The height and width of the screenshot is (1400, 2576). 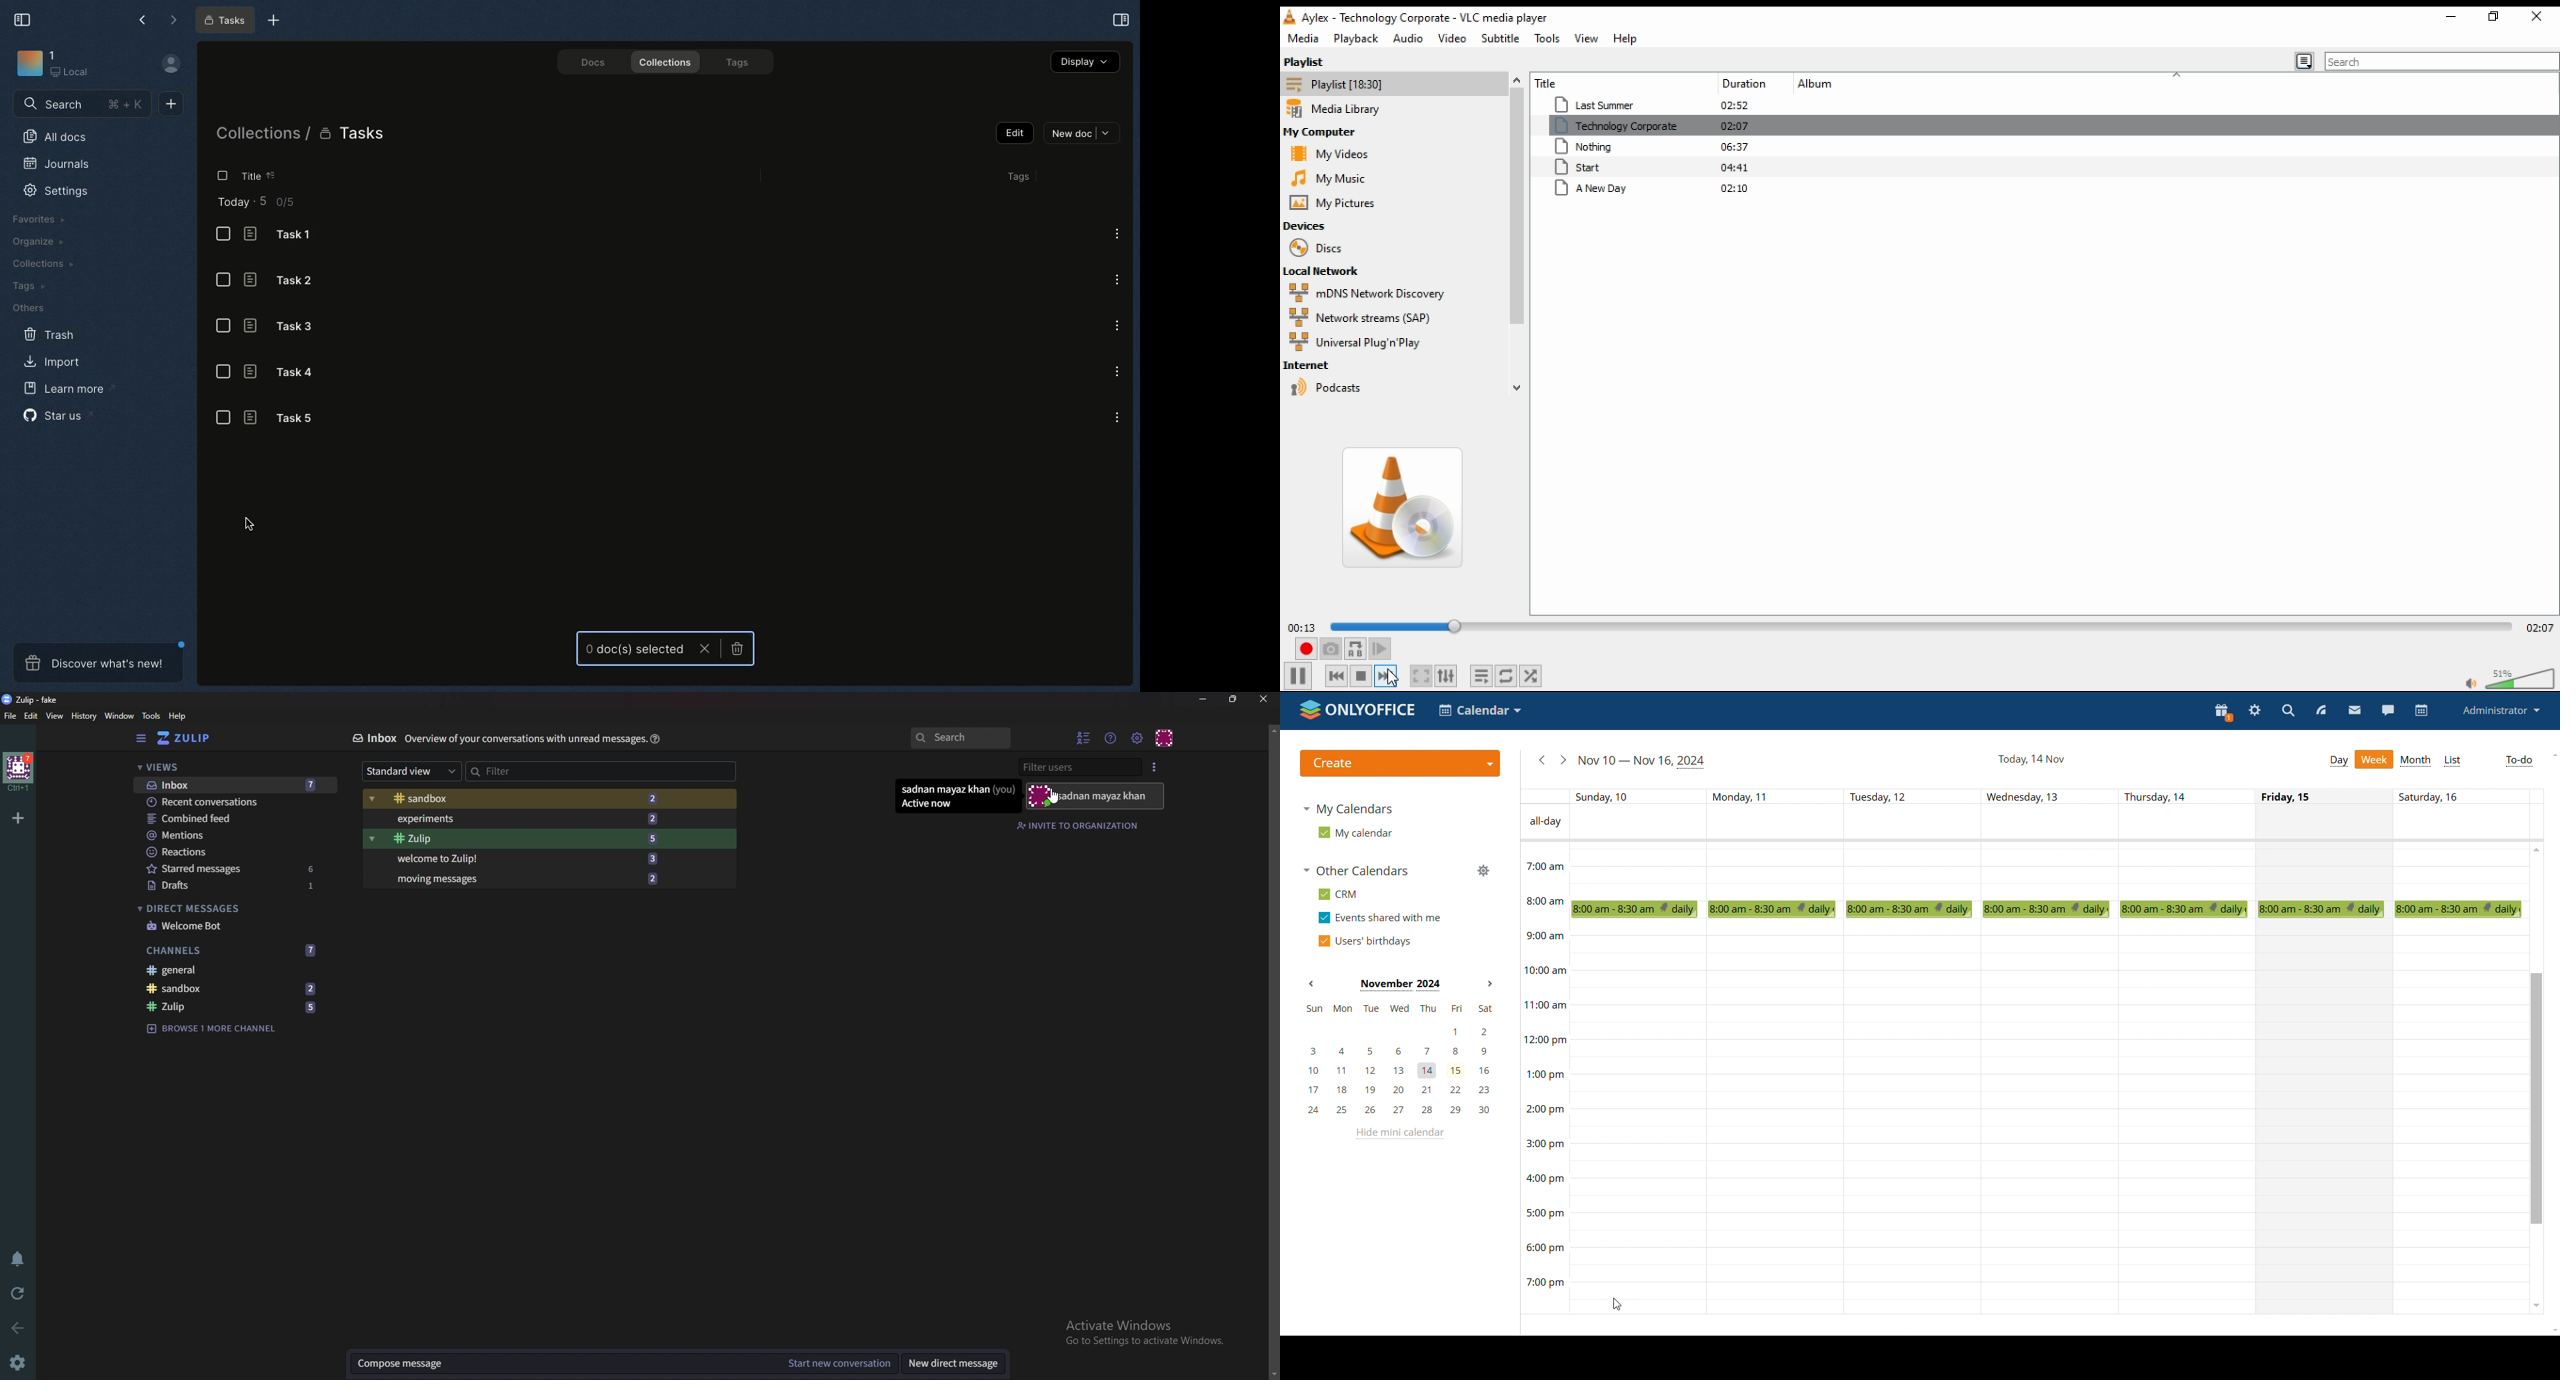 I want to click on cursor, so click(x=1391, y=675).